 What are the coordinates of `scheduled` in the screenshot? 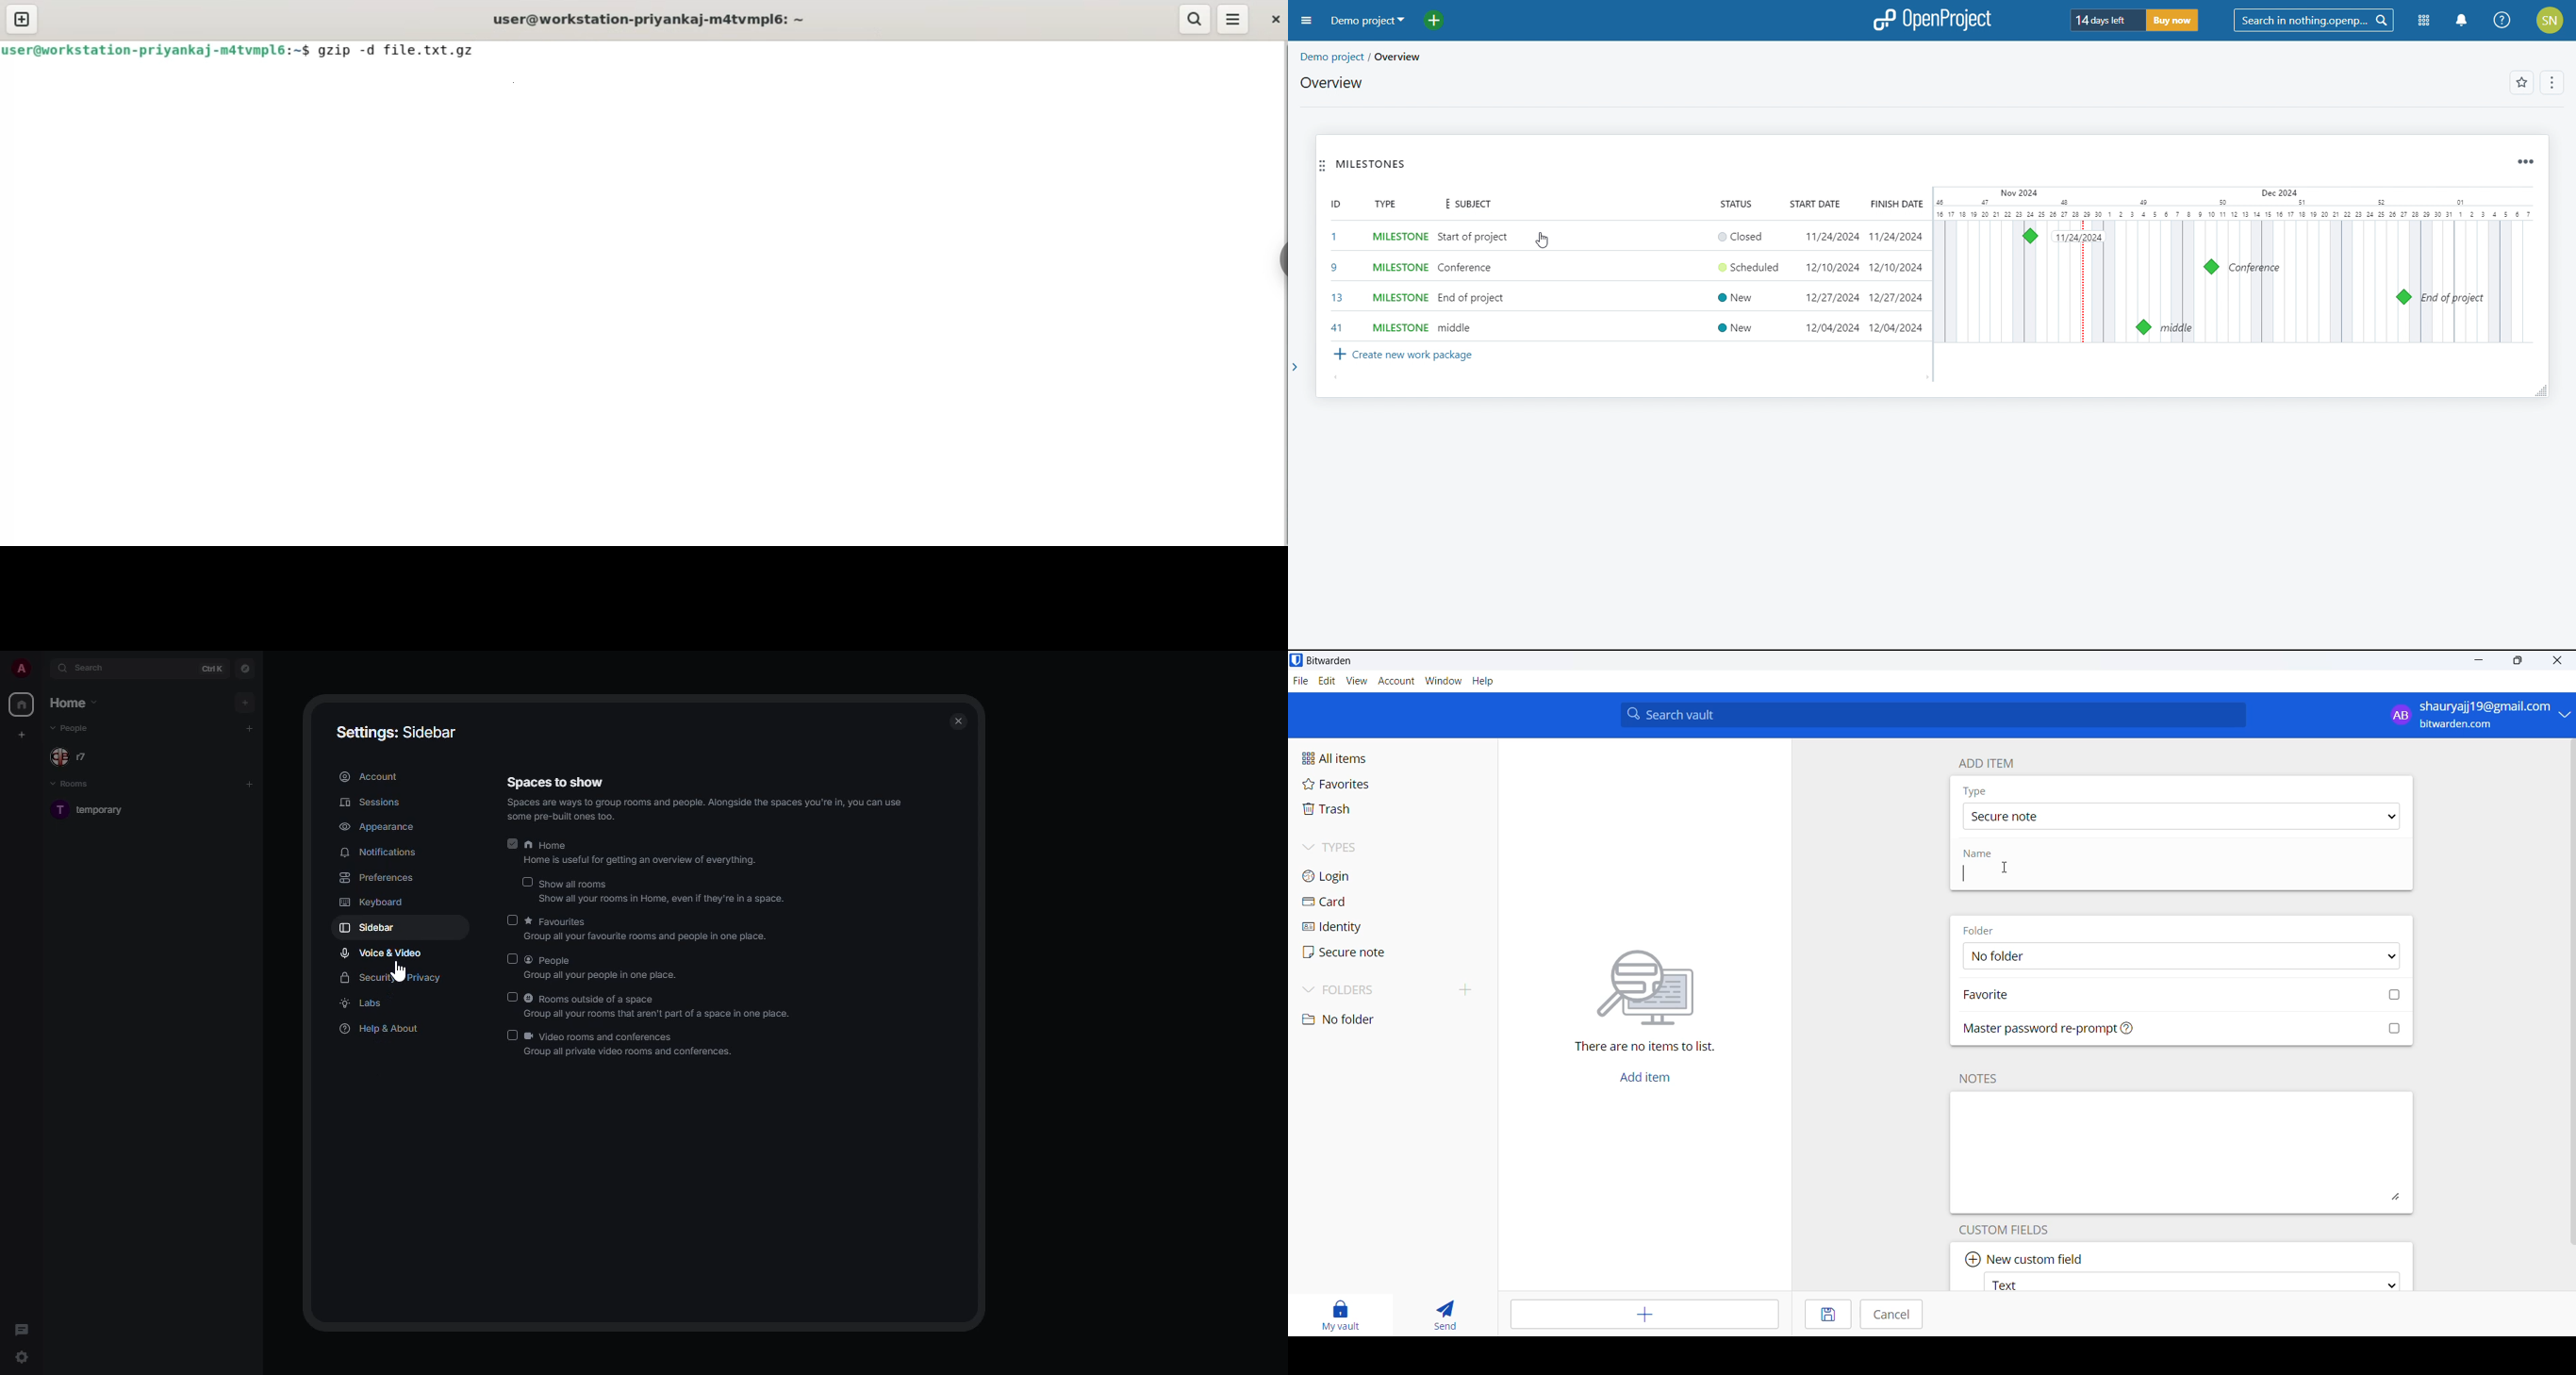 It's located at (1748, 270).